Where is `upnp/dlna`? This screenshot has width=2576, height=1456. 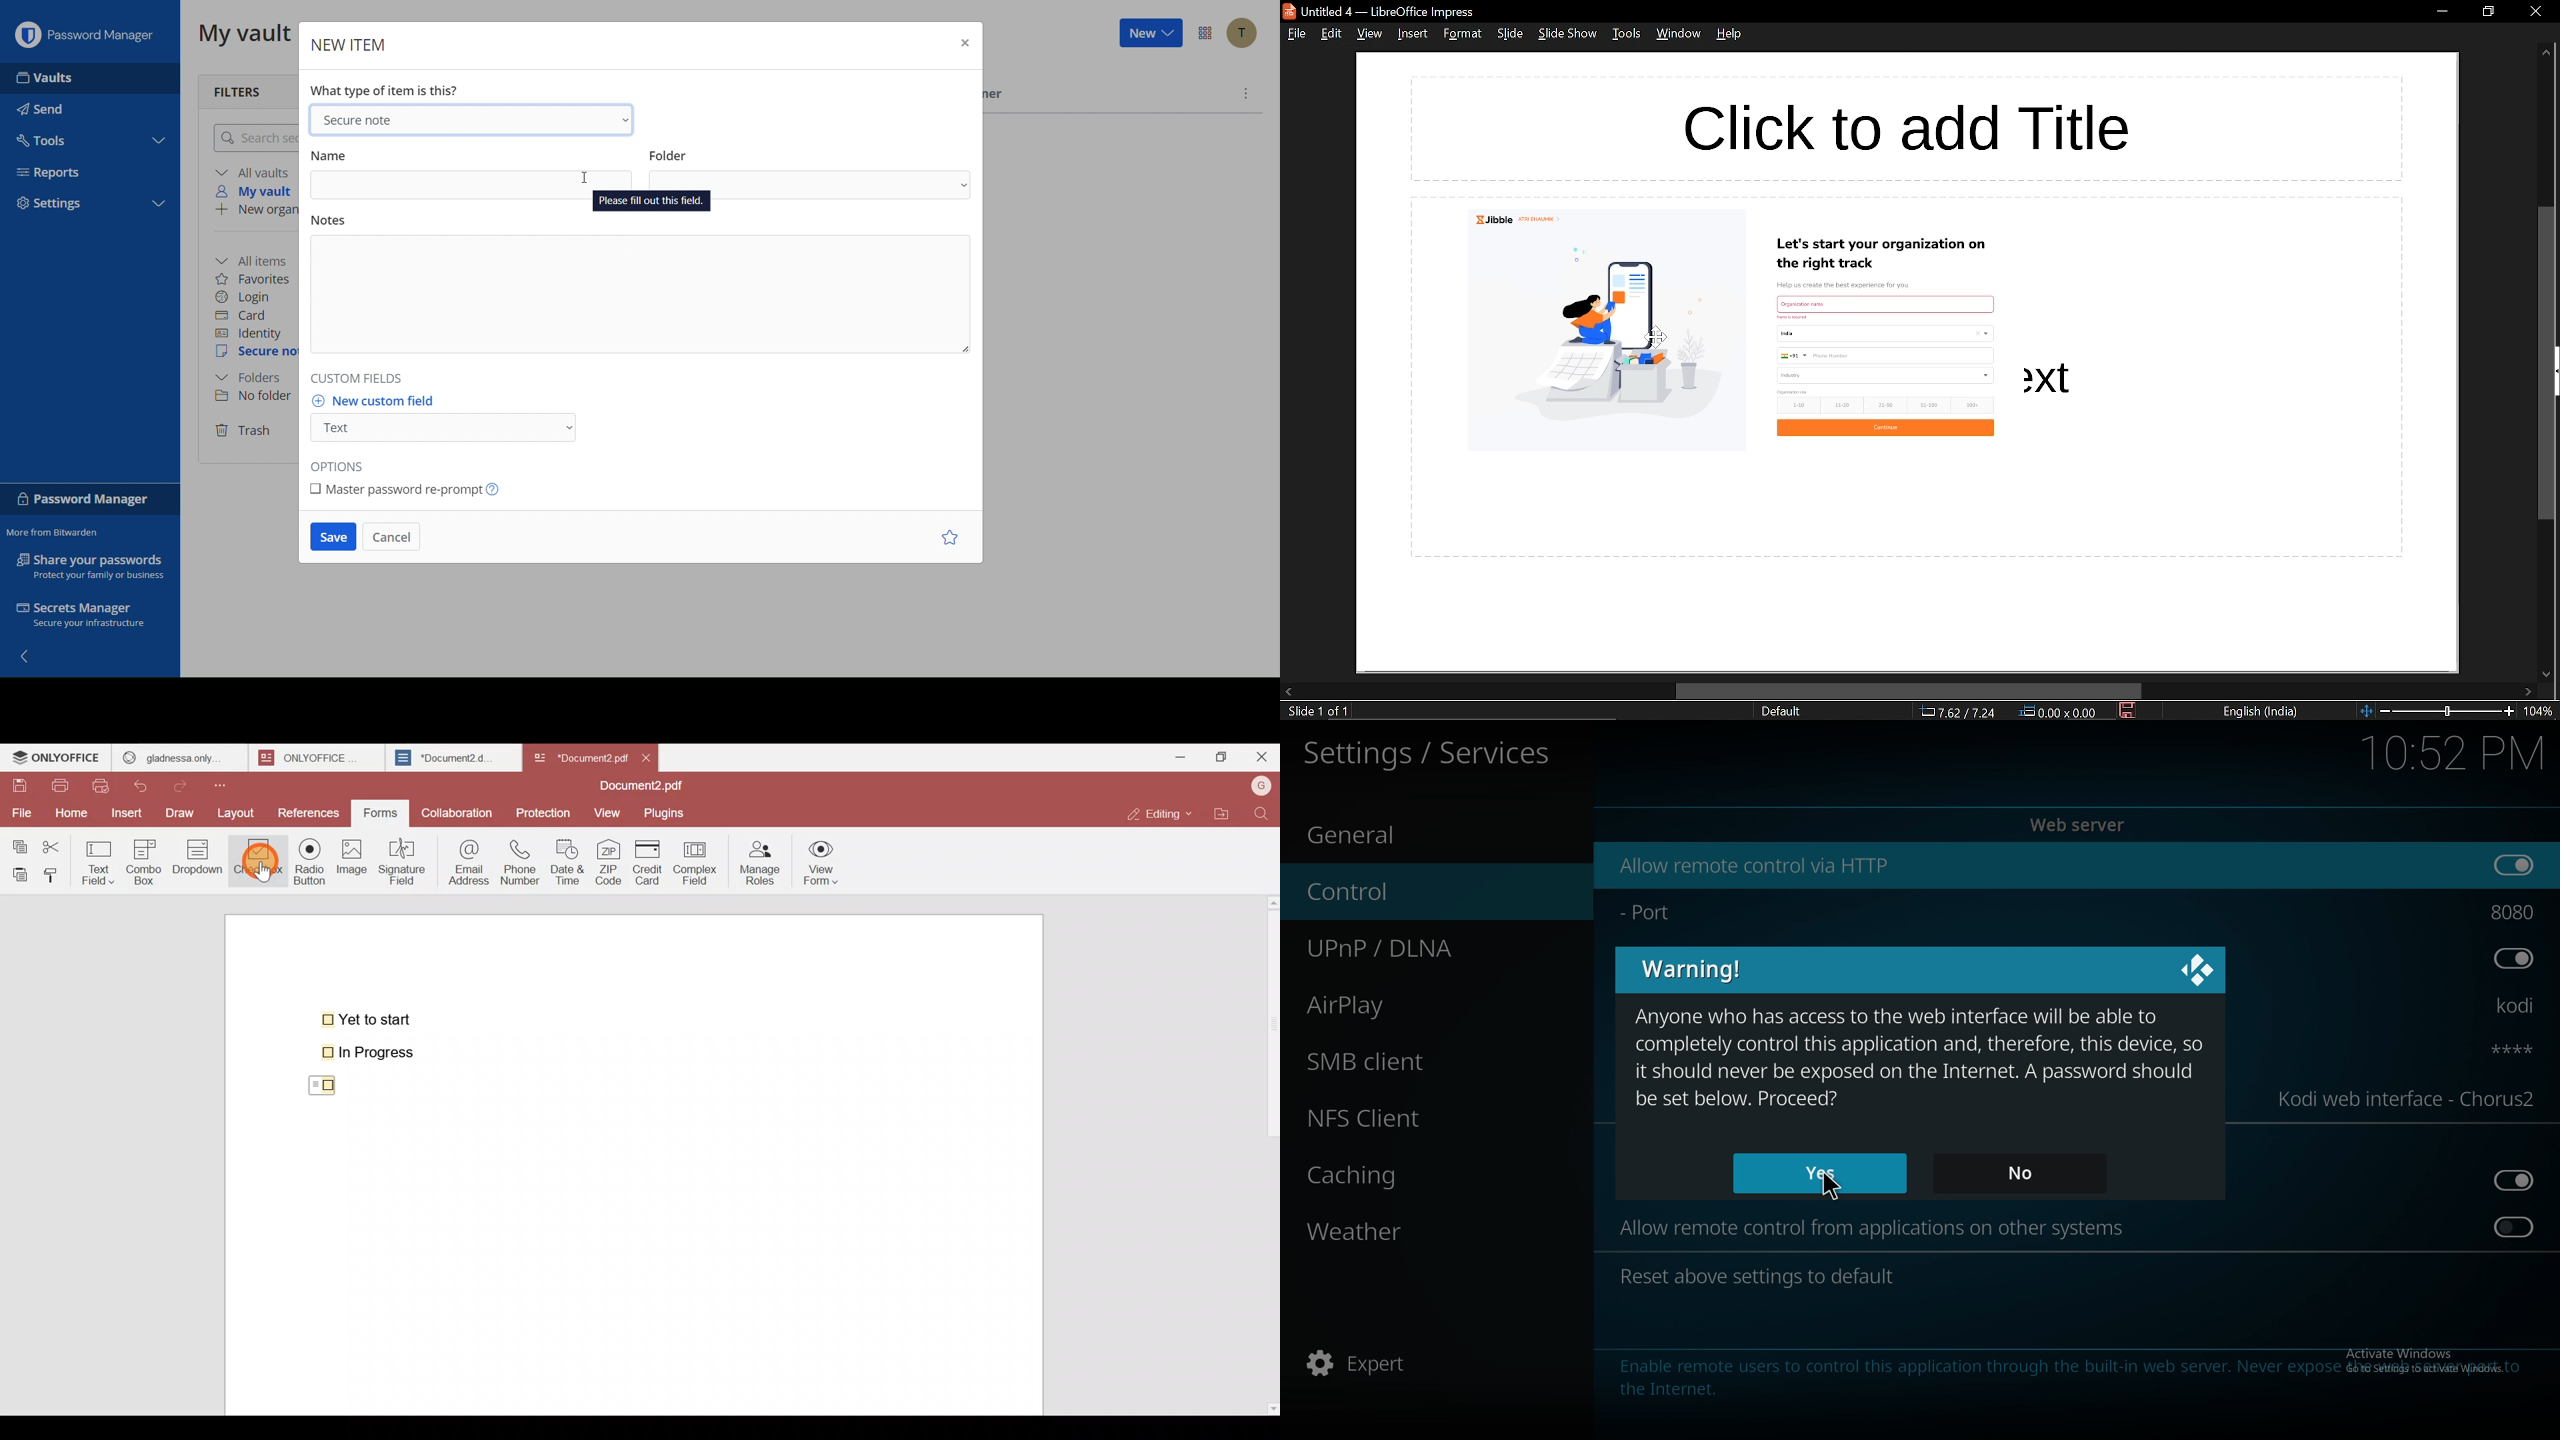 upnp/dlna is located at coordinates (1423, 949).